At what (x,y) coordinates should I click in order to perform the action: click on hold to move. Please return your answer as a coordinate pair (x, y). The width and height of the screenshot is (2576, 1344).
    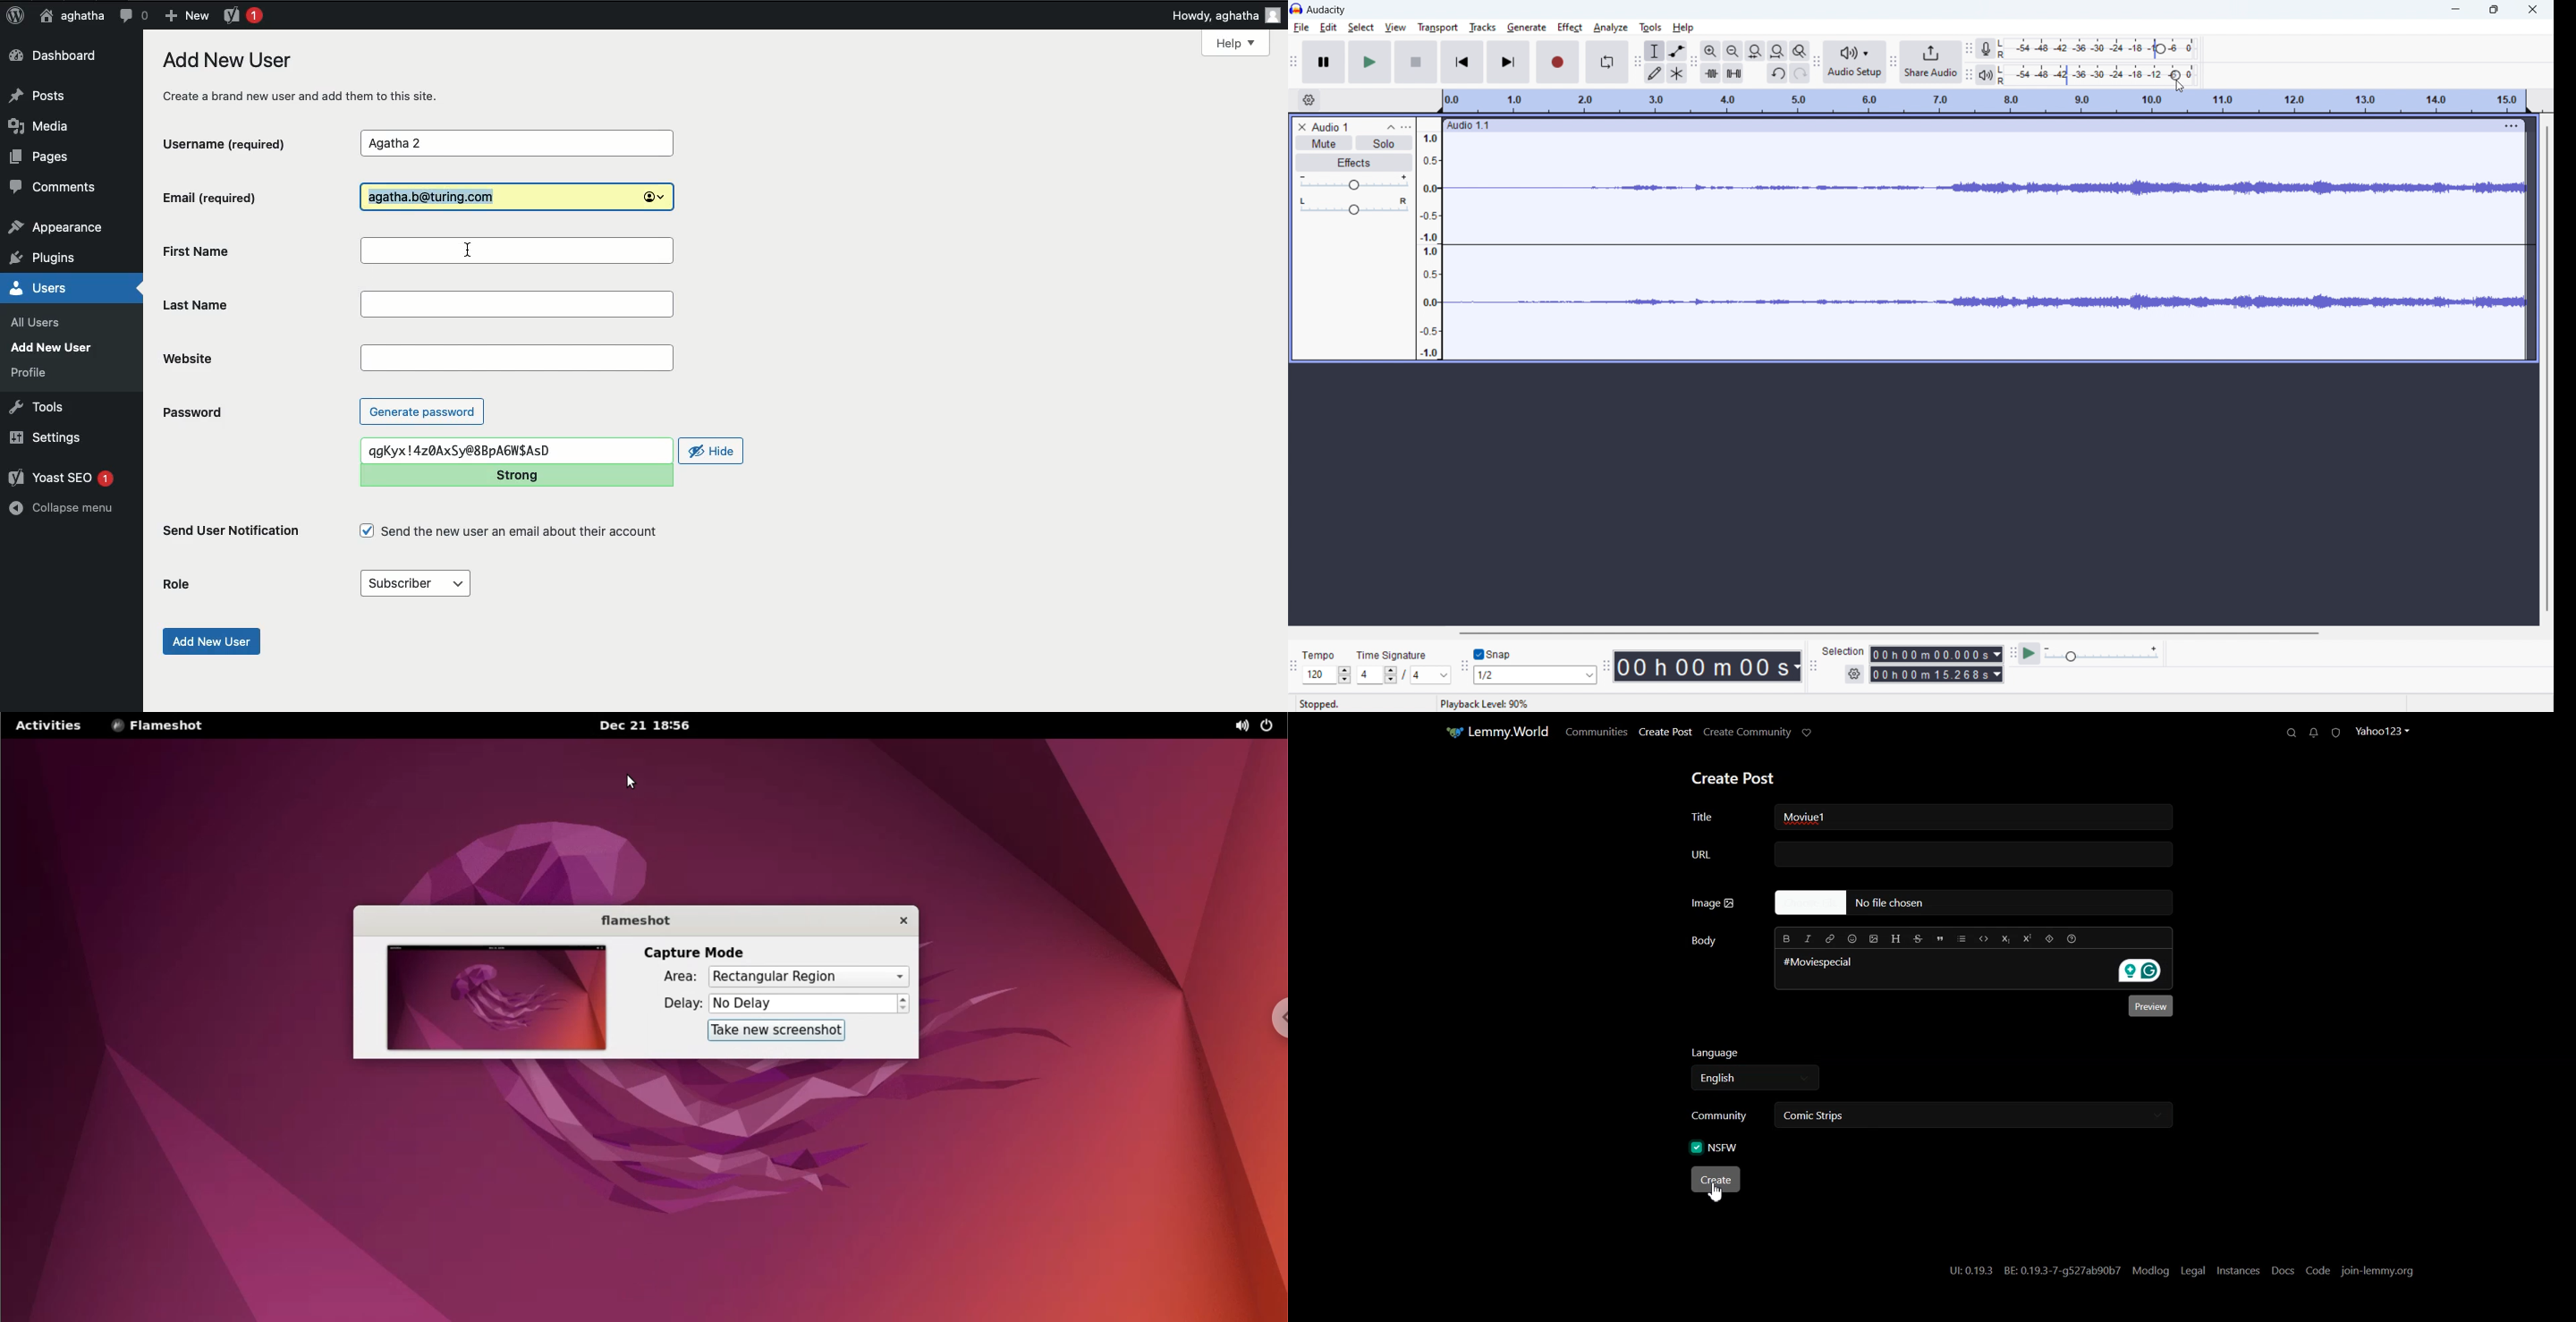
    Looking at the image, I should click on (1971, 125).